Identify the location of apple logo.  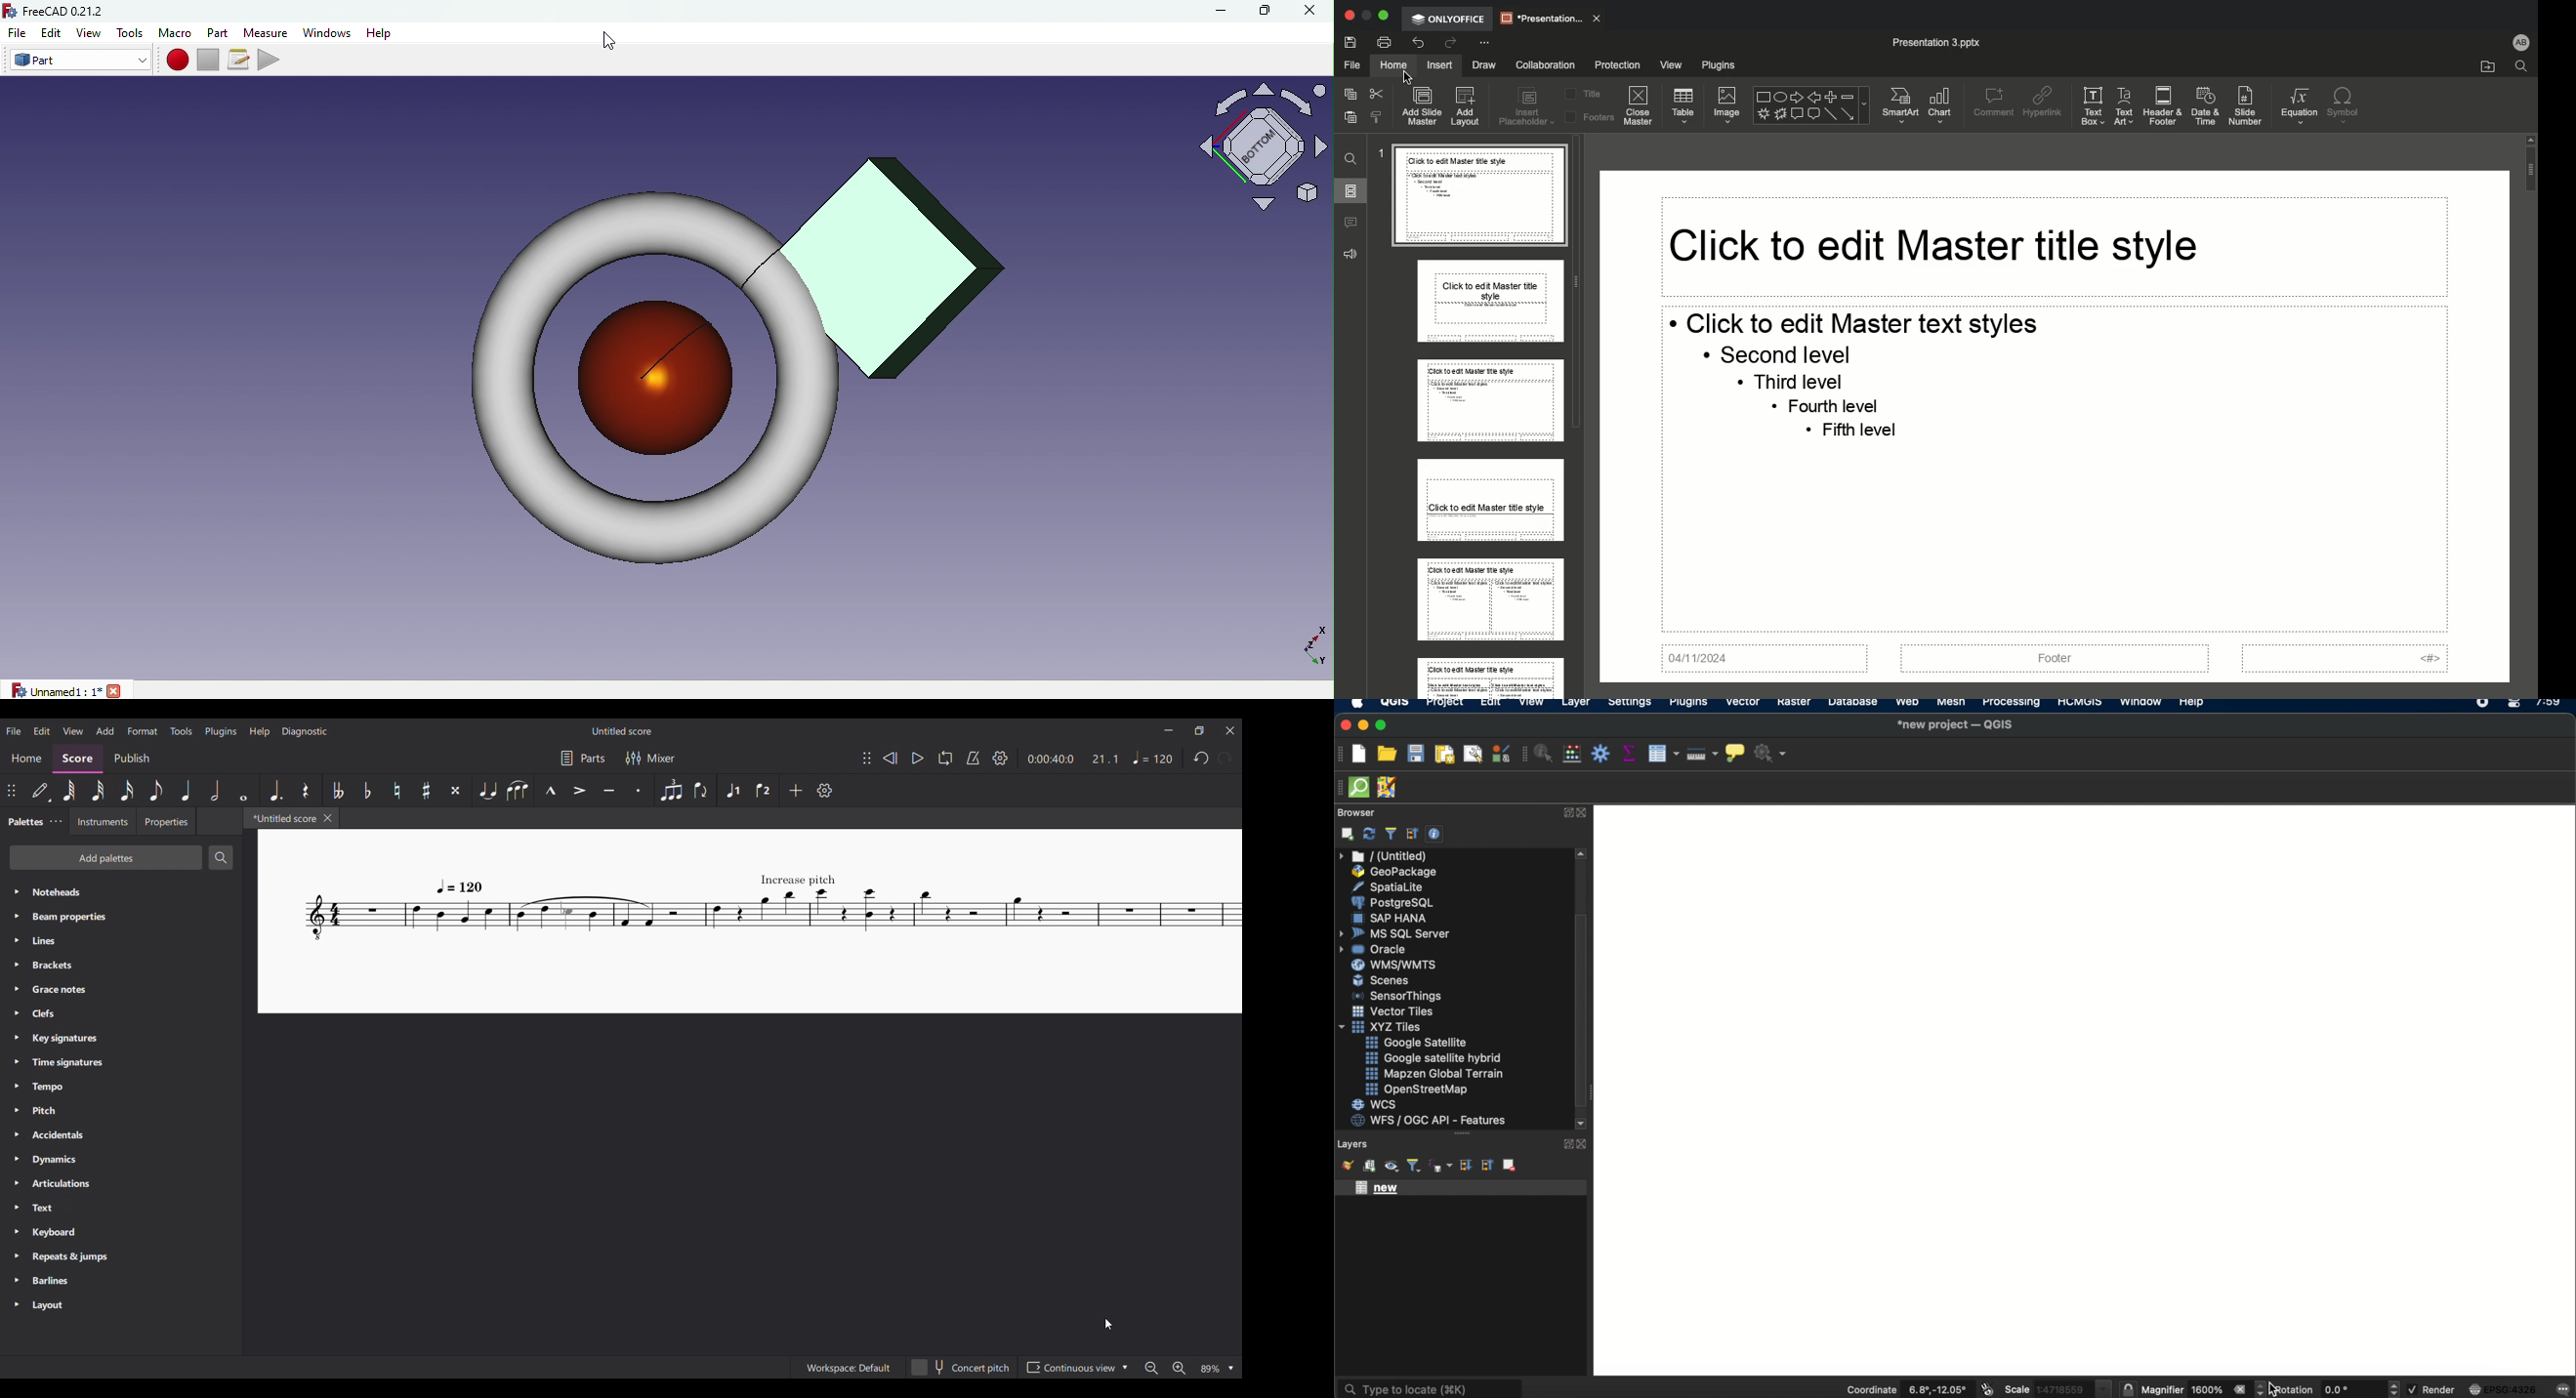
(1355, 704).